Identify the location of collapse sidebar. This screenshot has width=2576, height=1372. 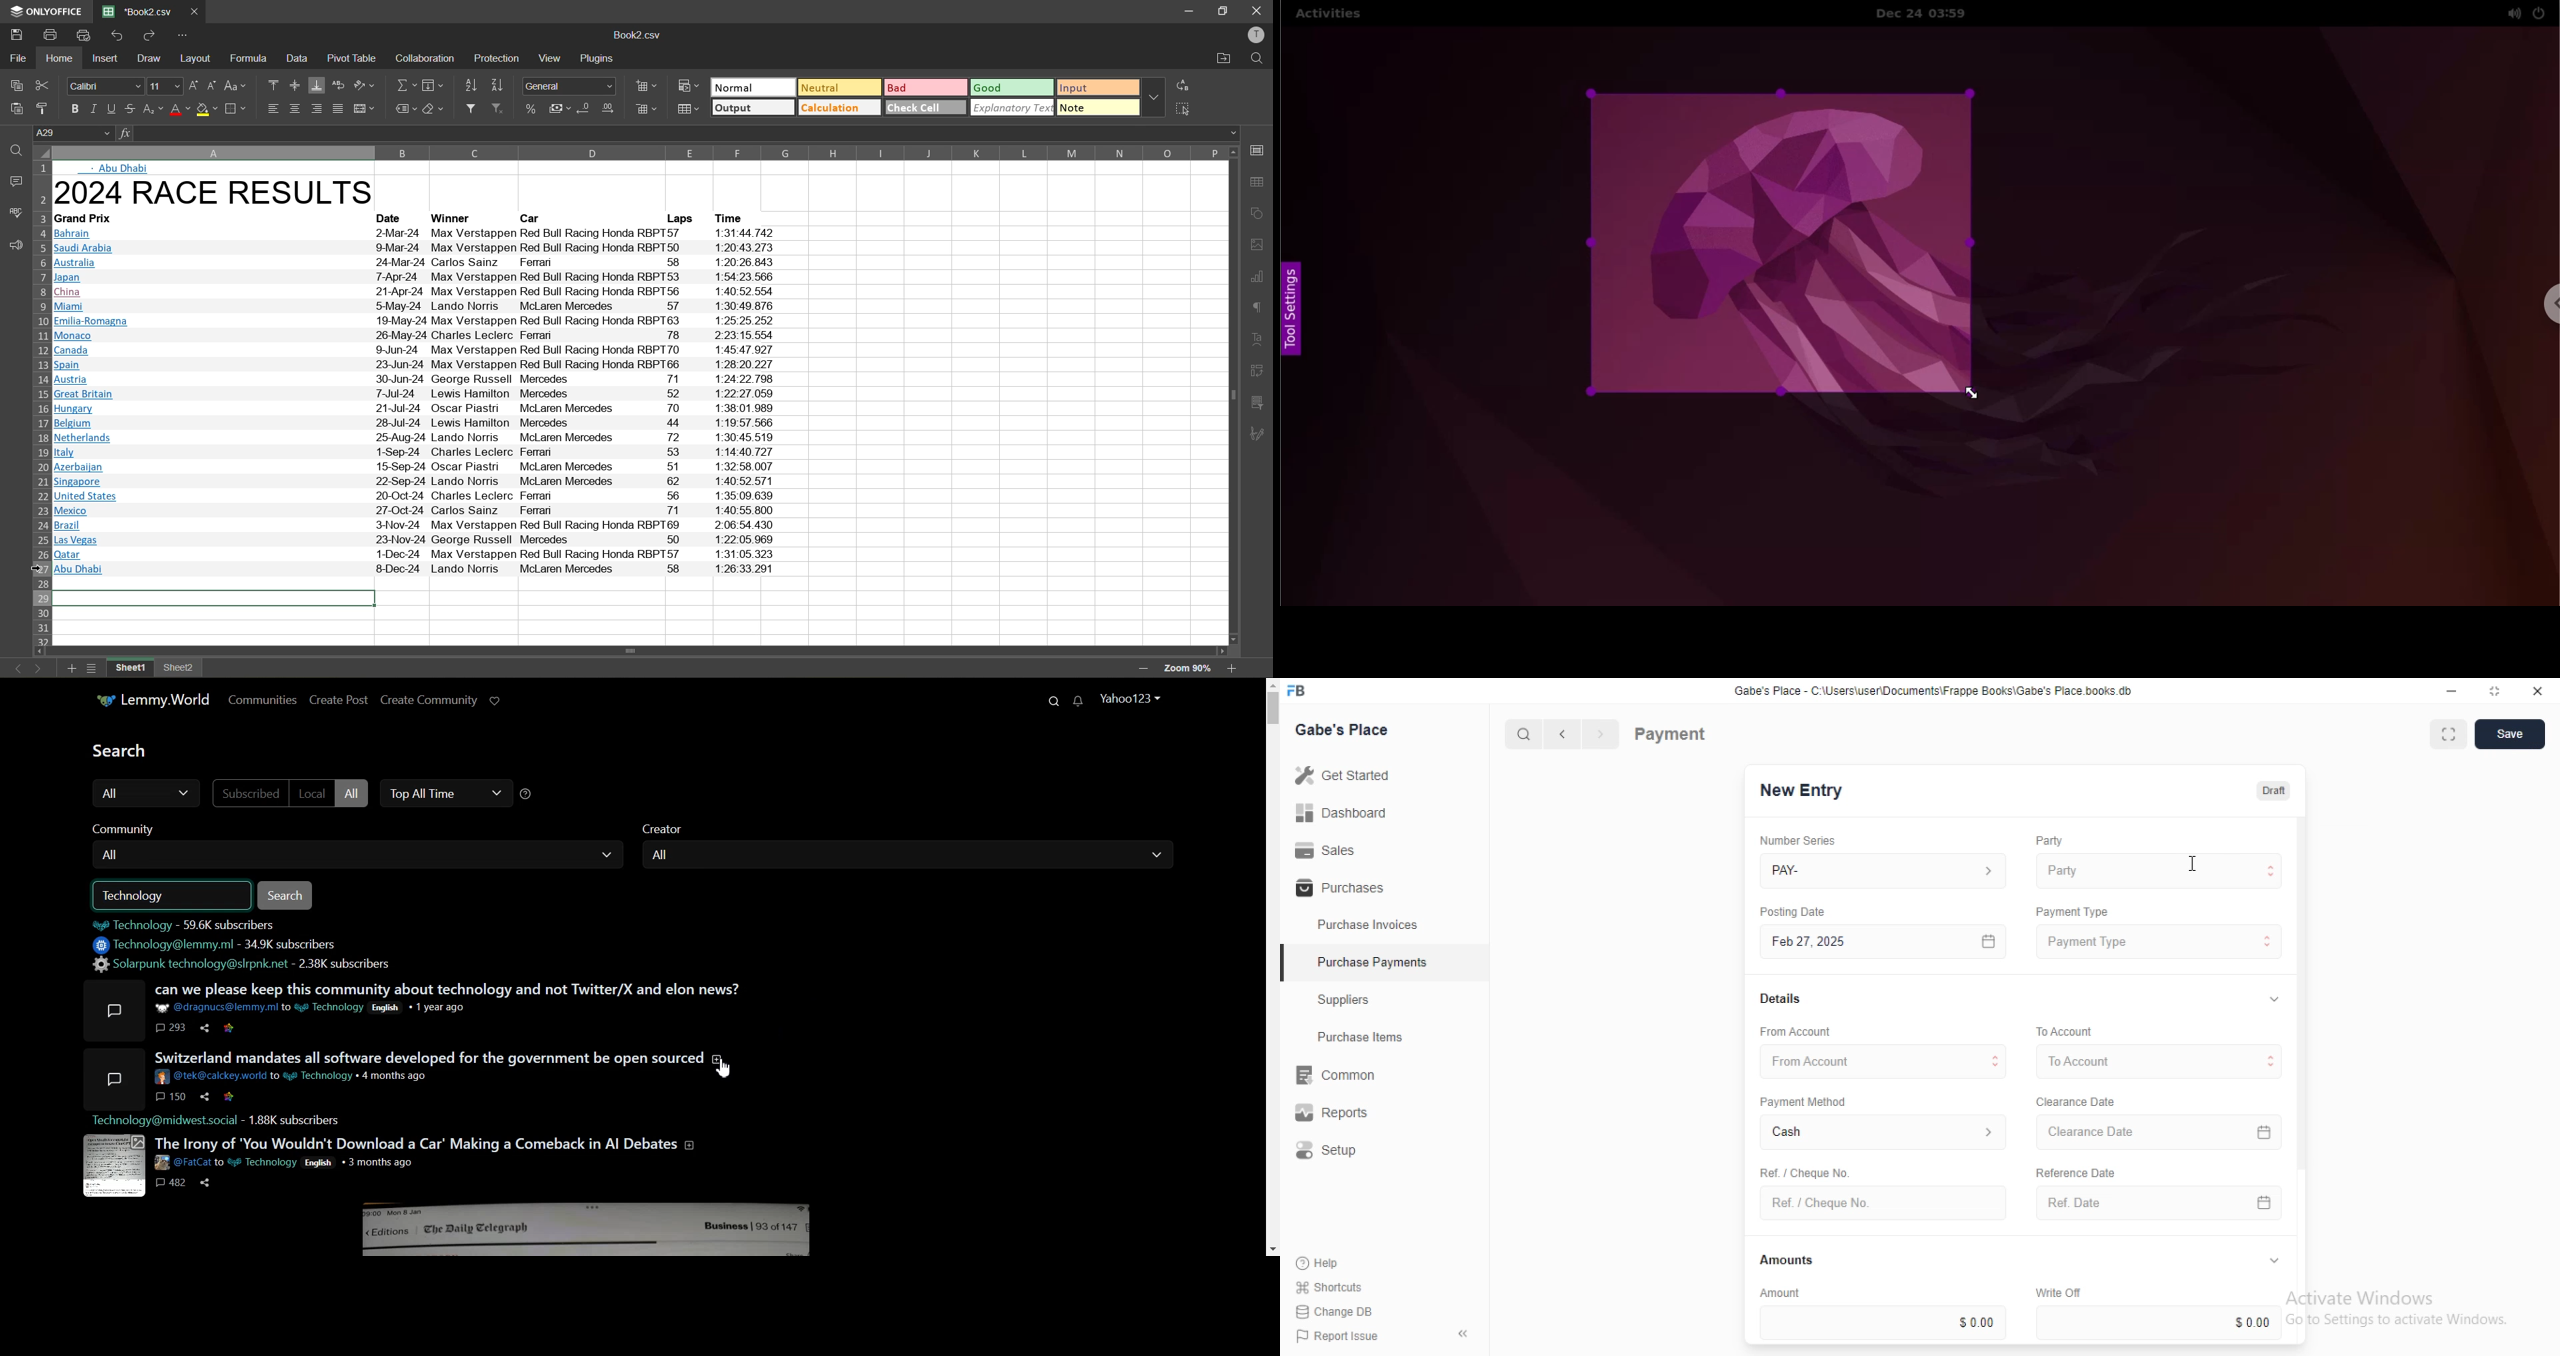
(1462, 1333).